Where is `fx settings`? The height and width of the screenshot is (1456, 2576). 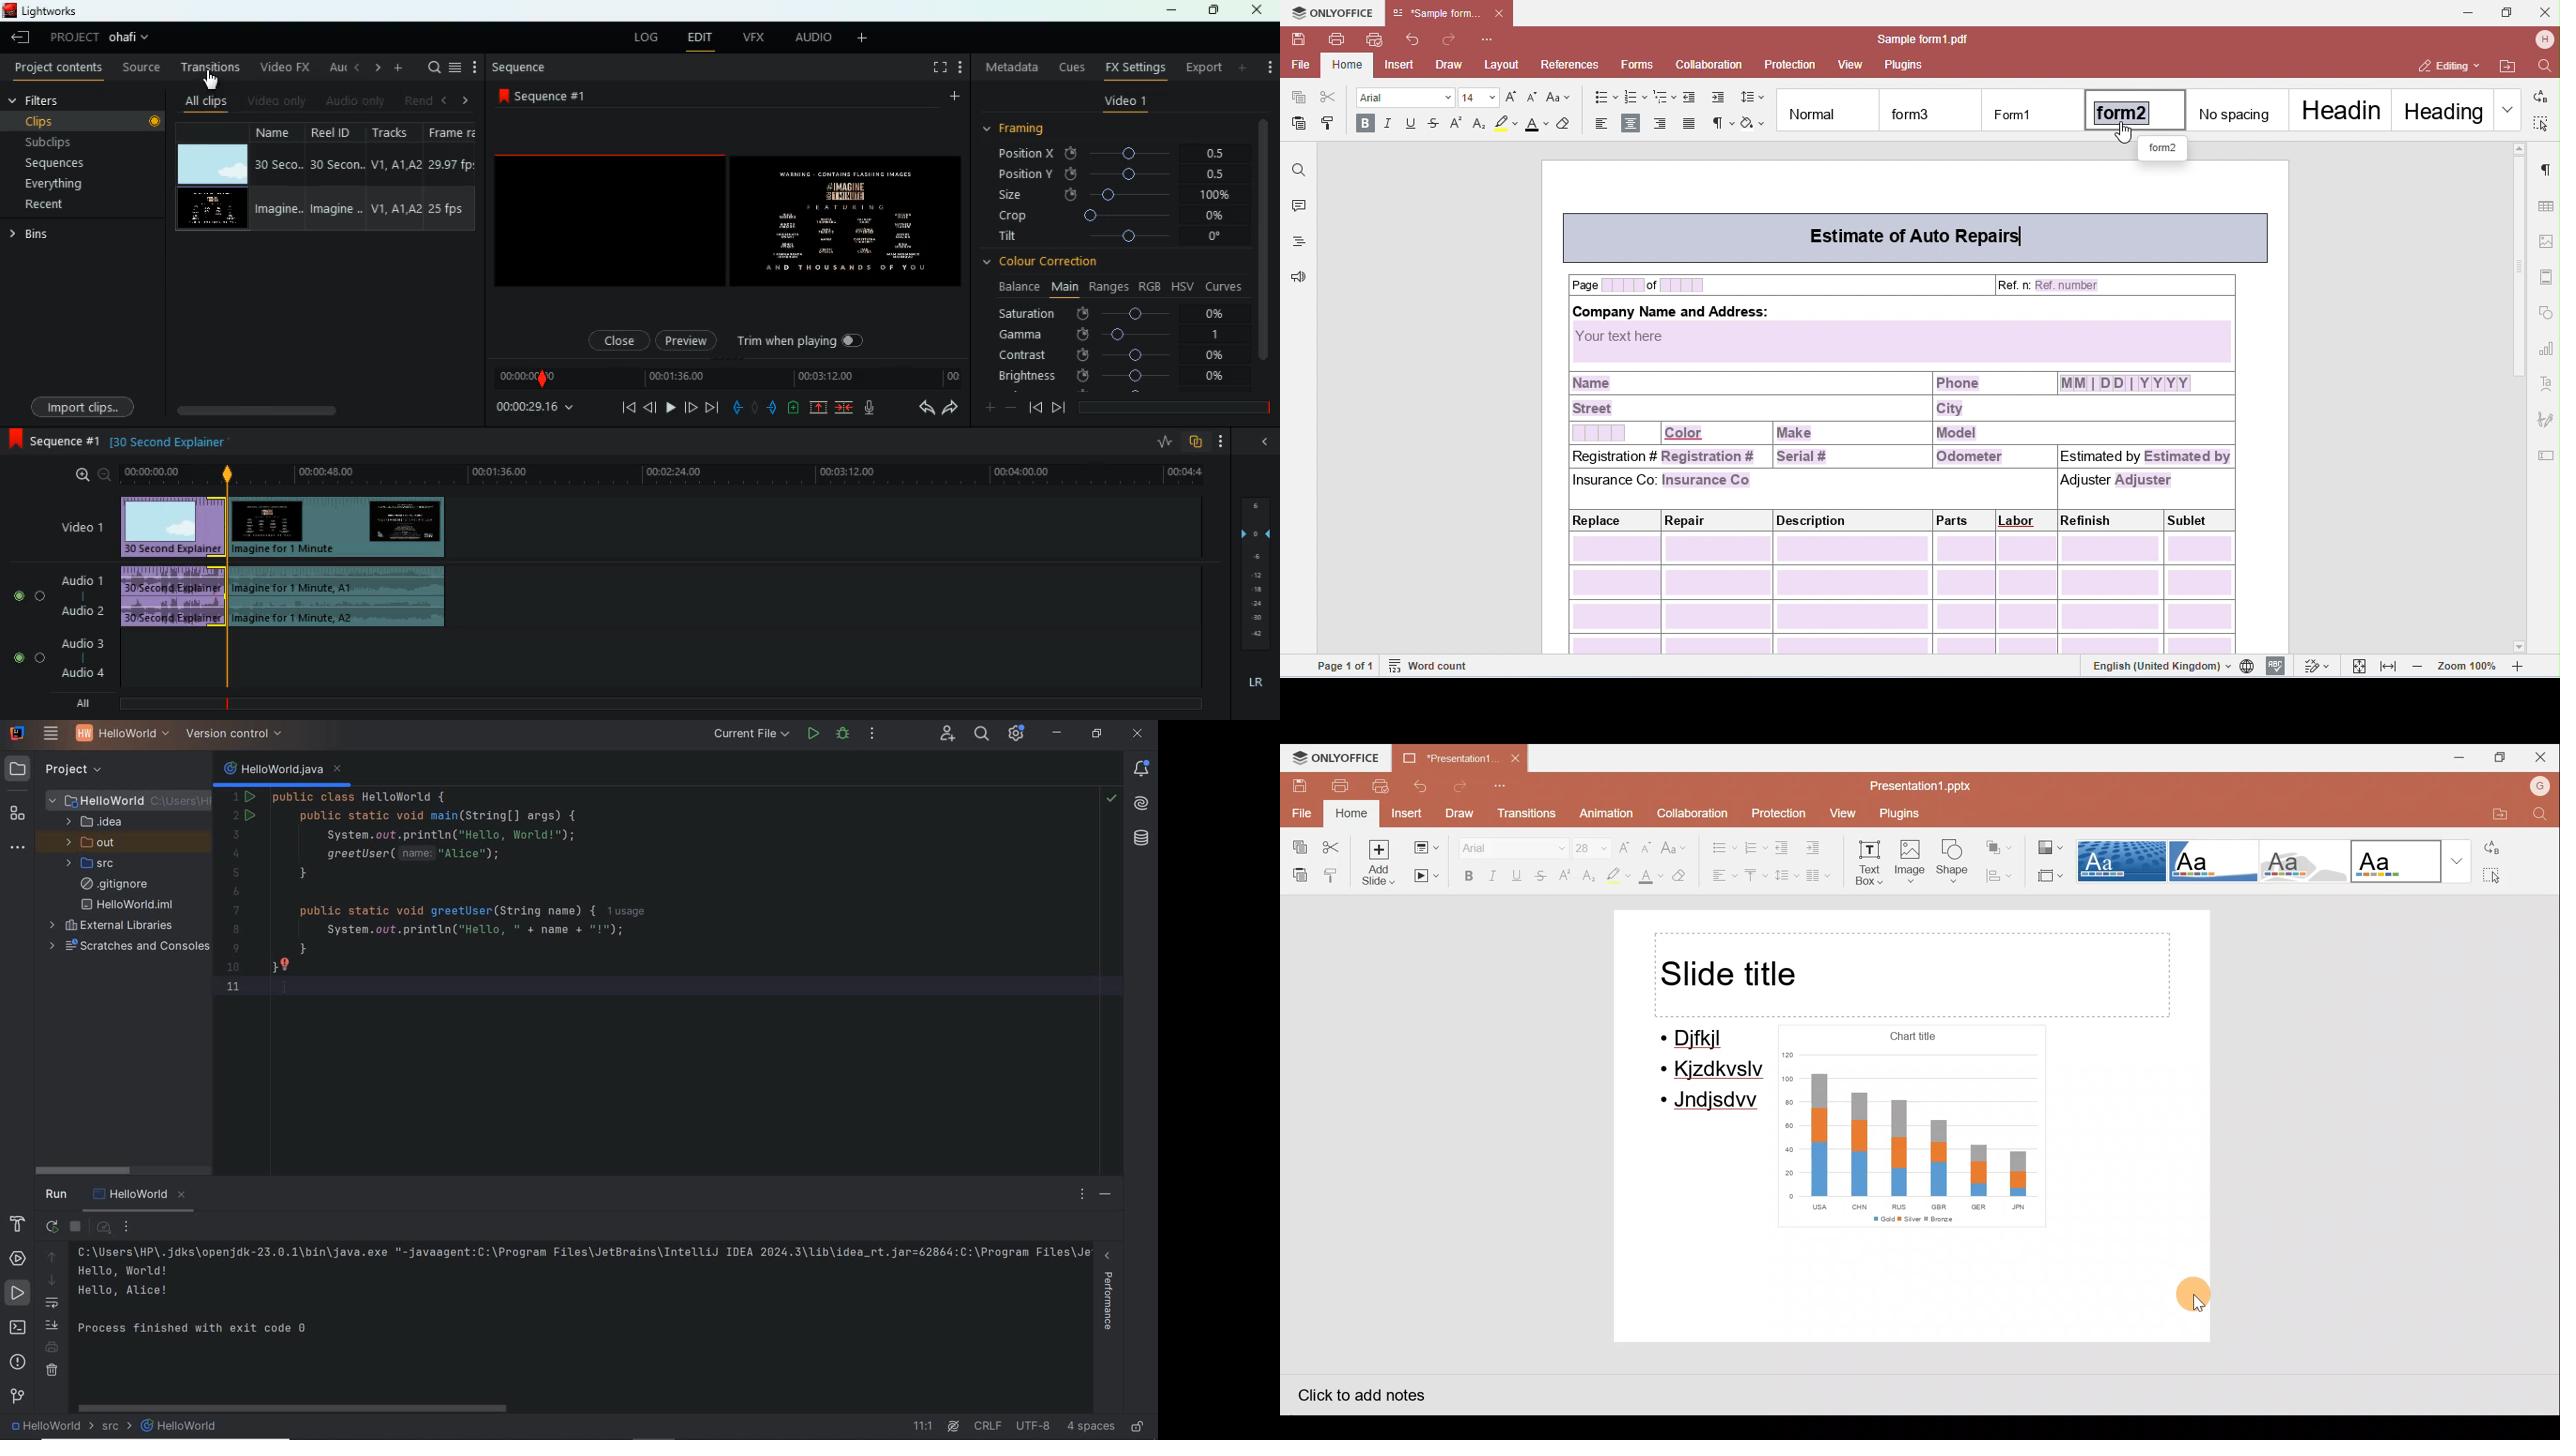 fx settings is located at coordinates (1134, 66).